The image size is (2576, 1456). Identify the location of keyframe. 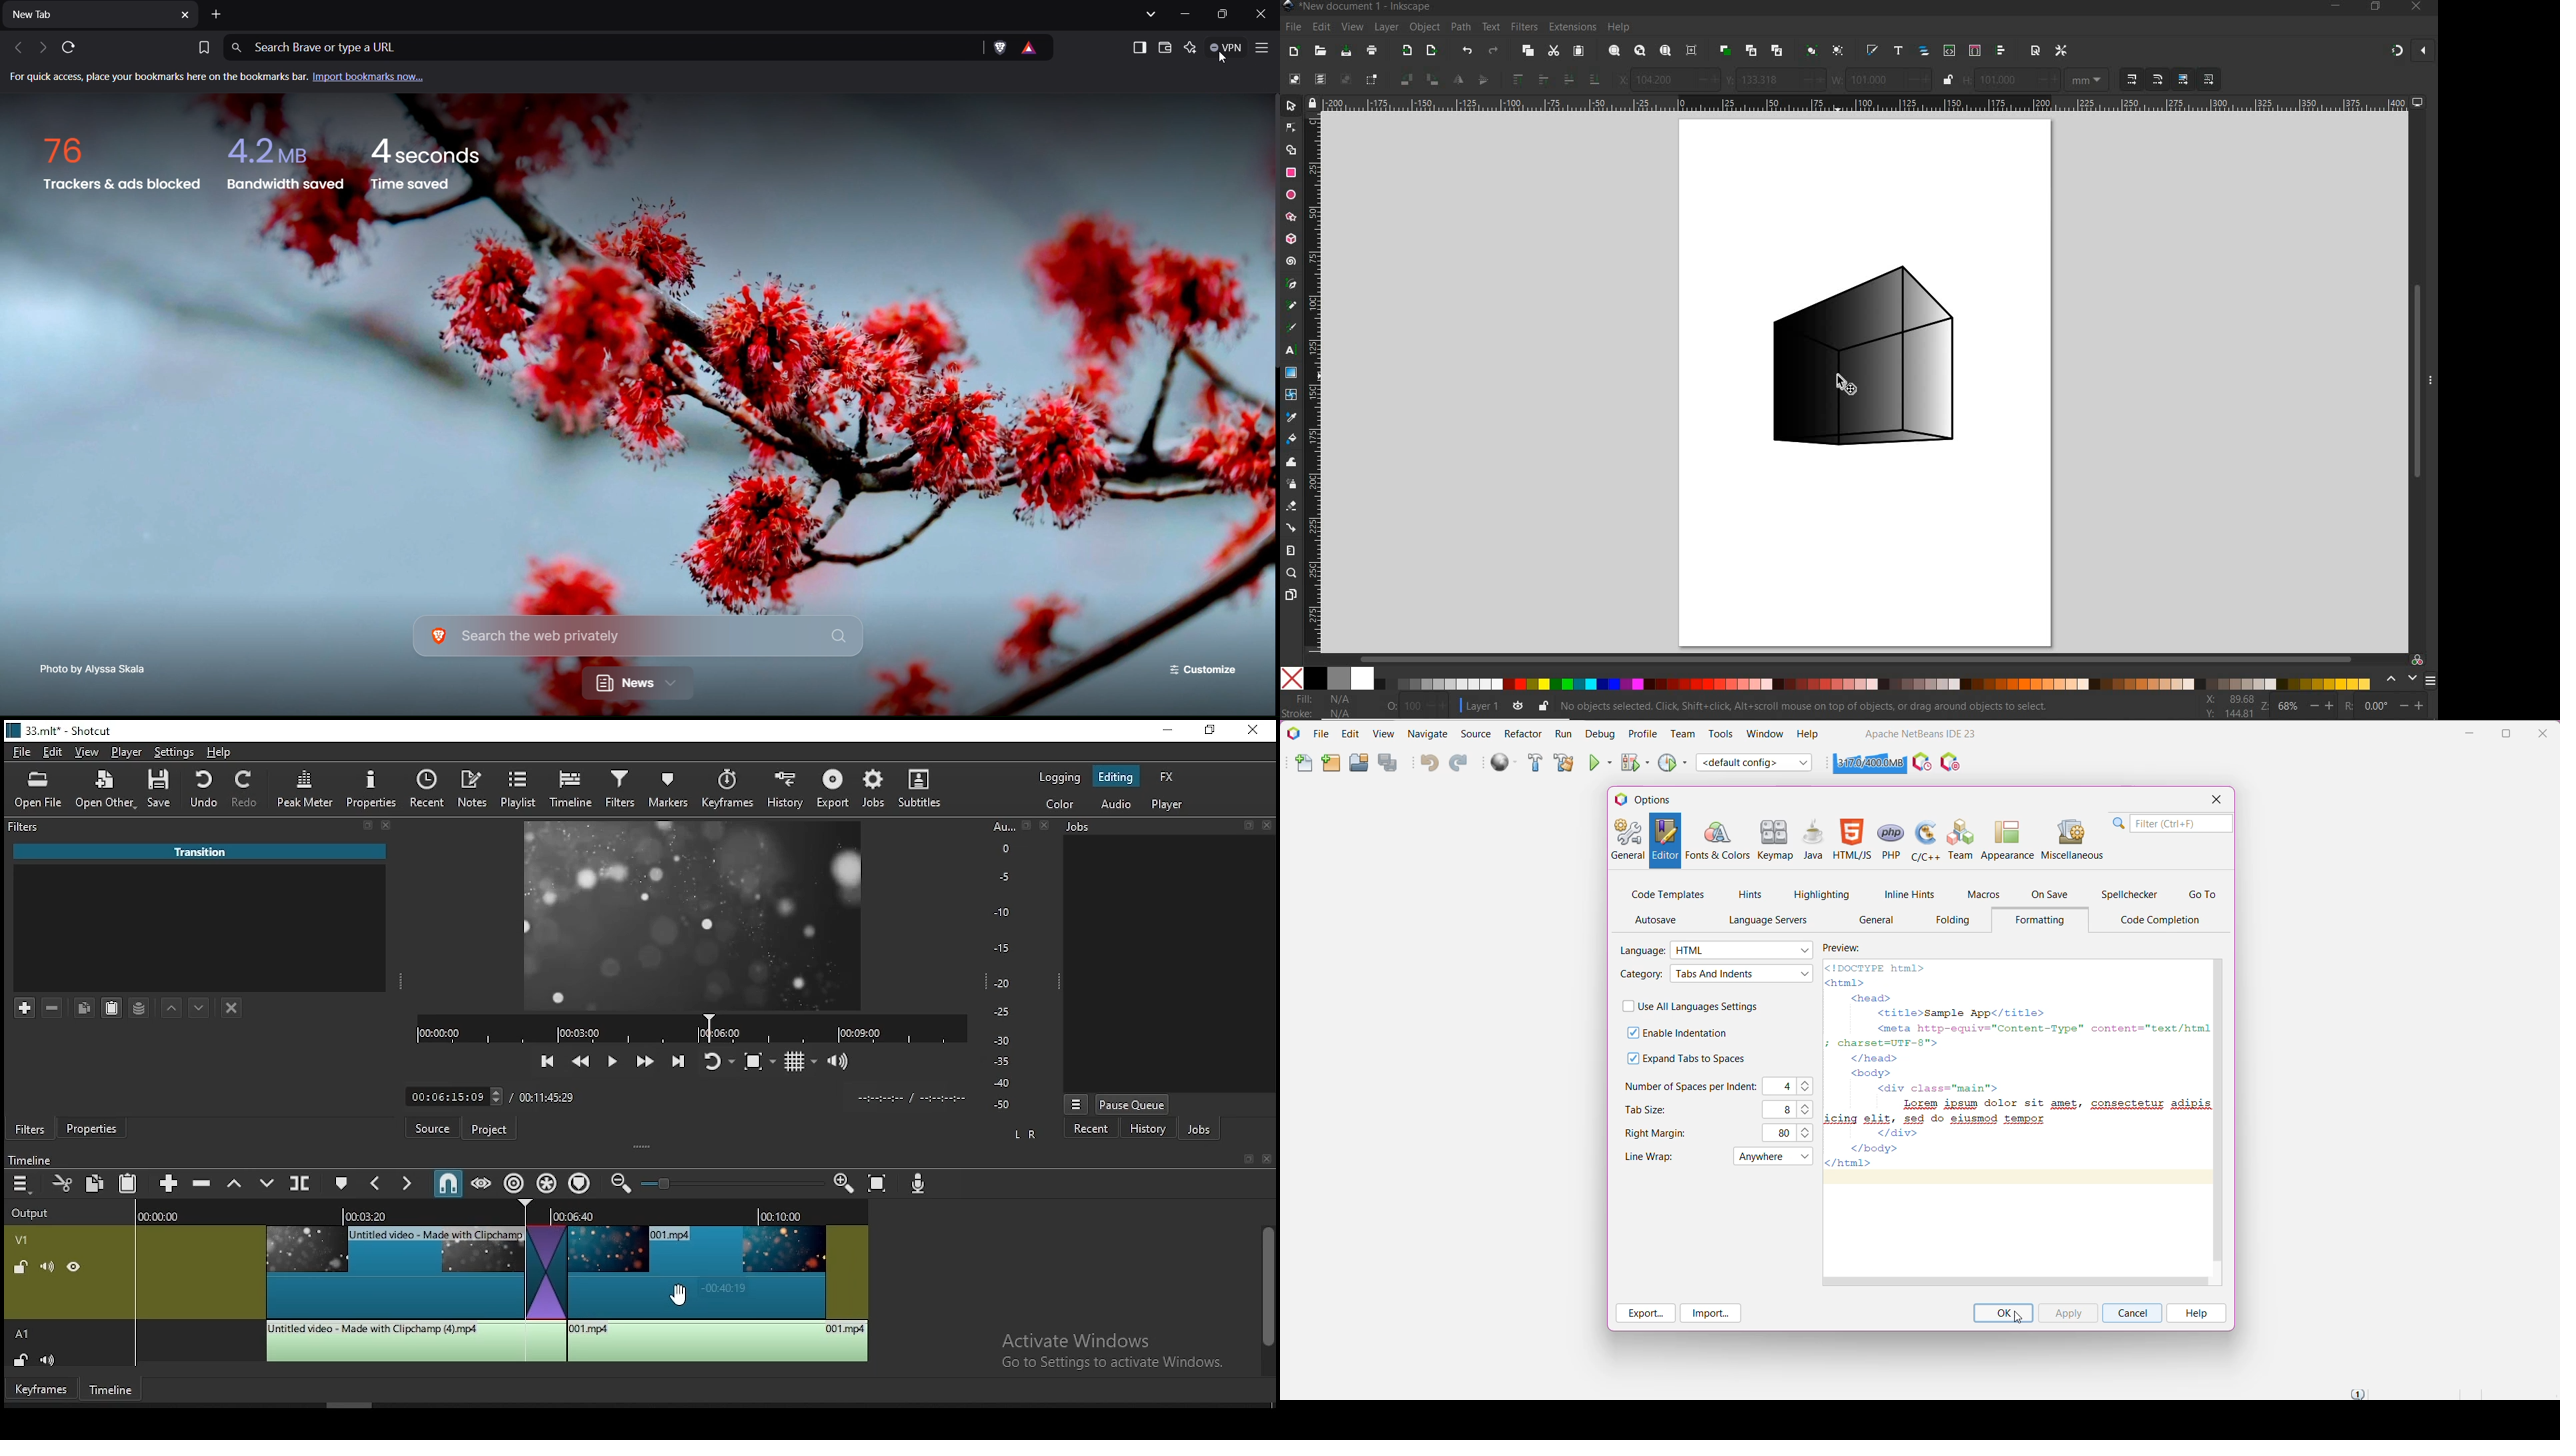
(39, 1391).